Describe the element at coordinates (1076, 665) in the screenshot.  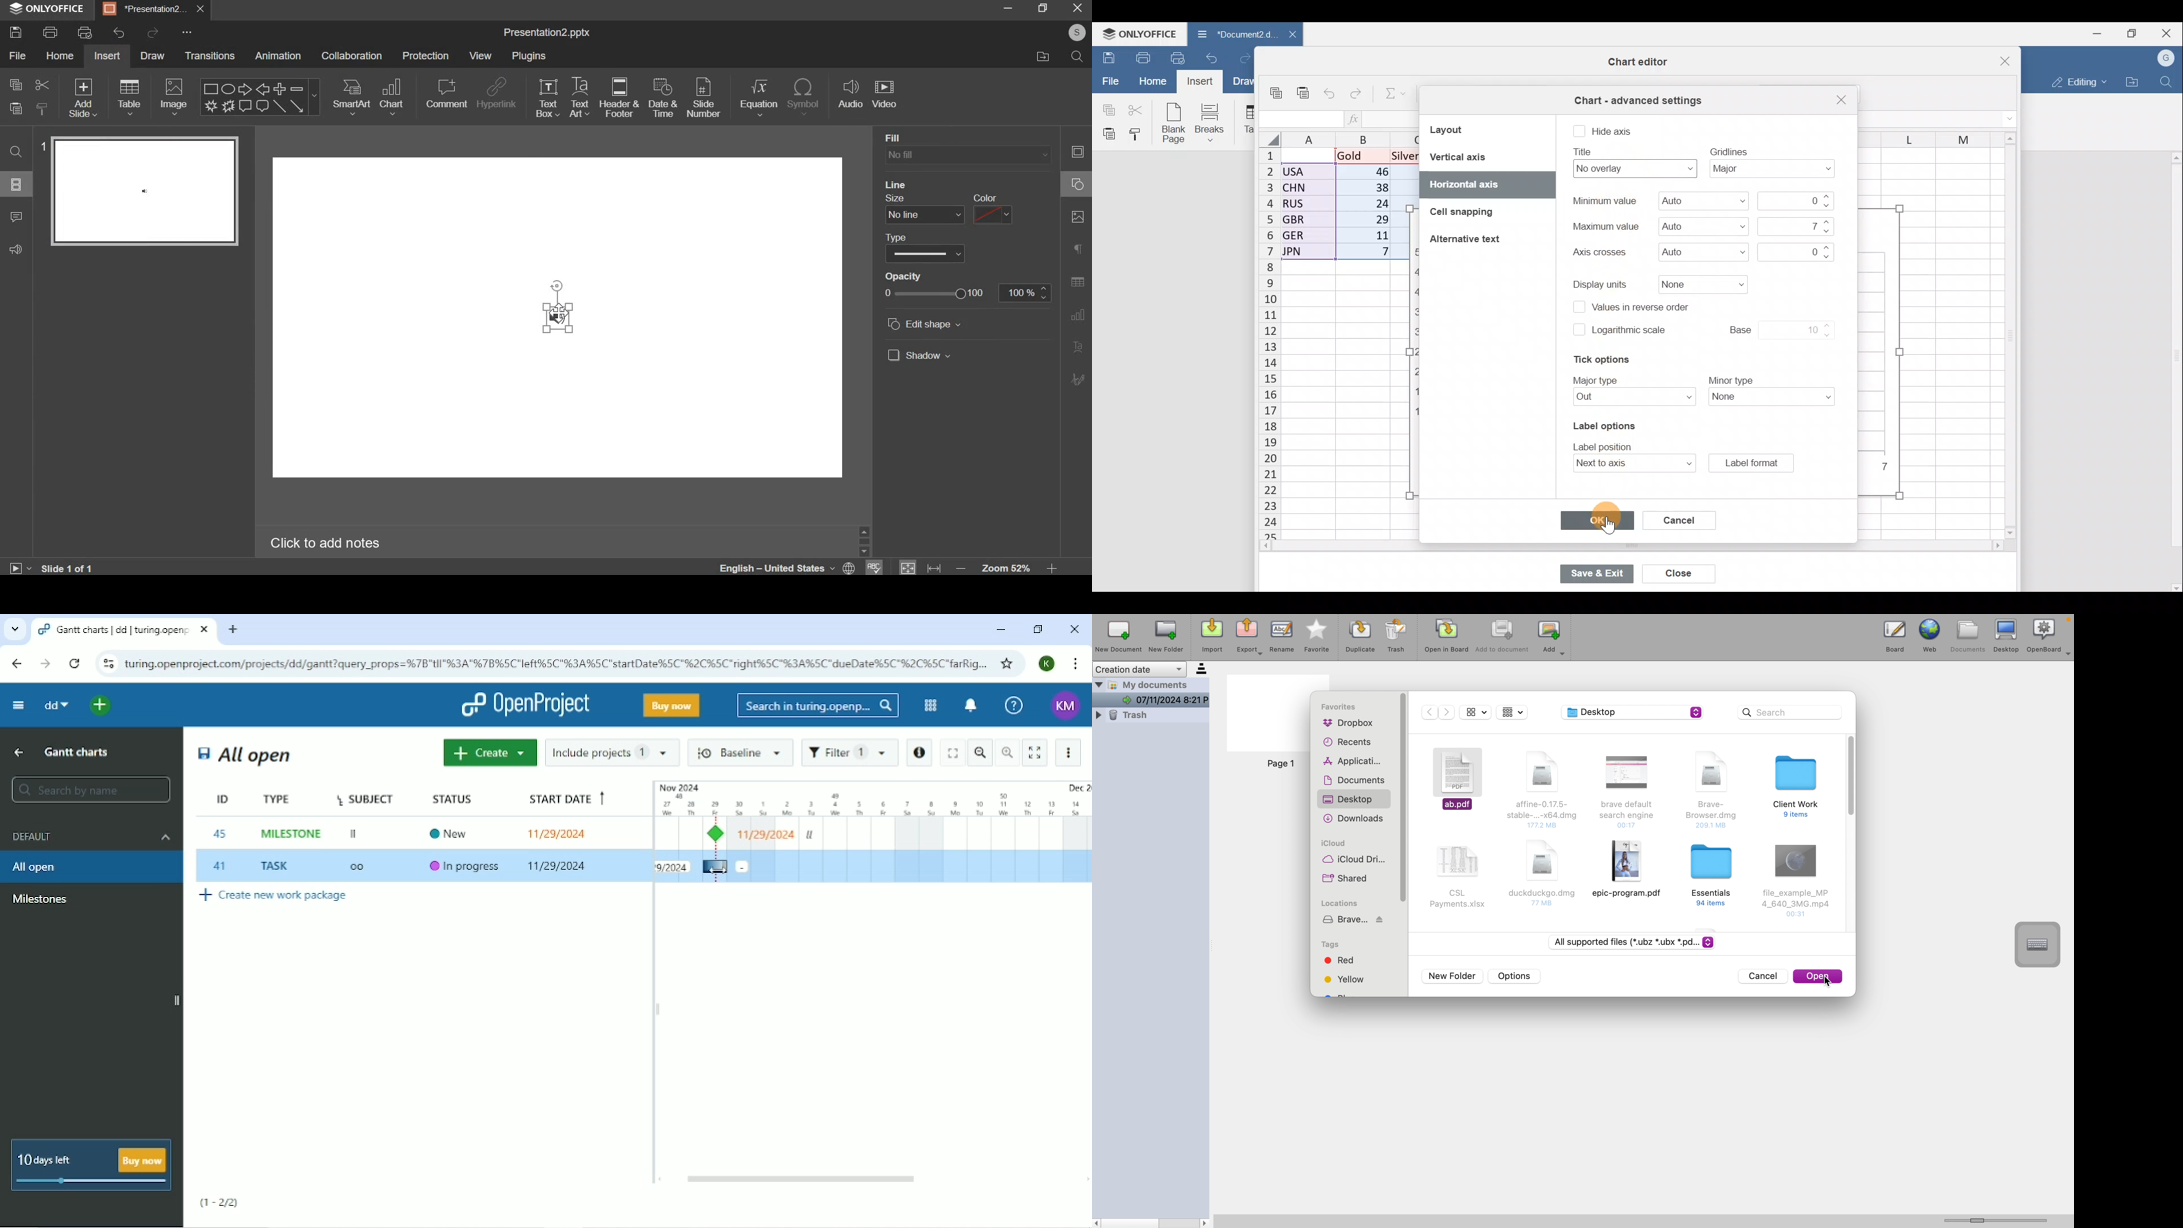
I see `Customize and control google chrome` at that location.